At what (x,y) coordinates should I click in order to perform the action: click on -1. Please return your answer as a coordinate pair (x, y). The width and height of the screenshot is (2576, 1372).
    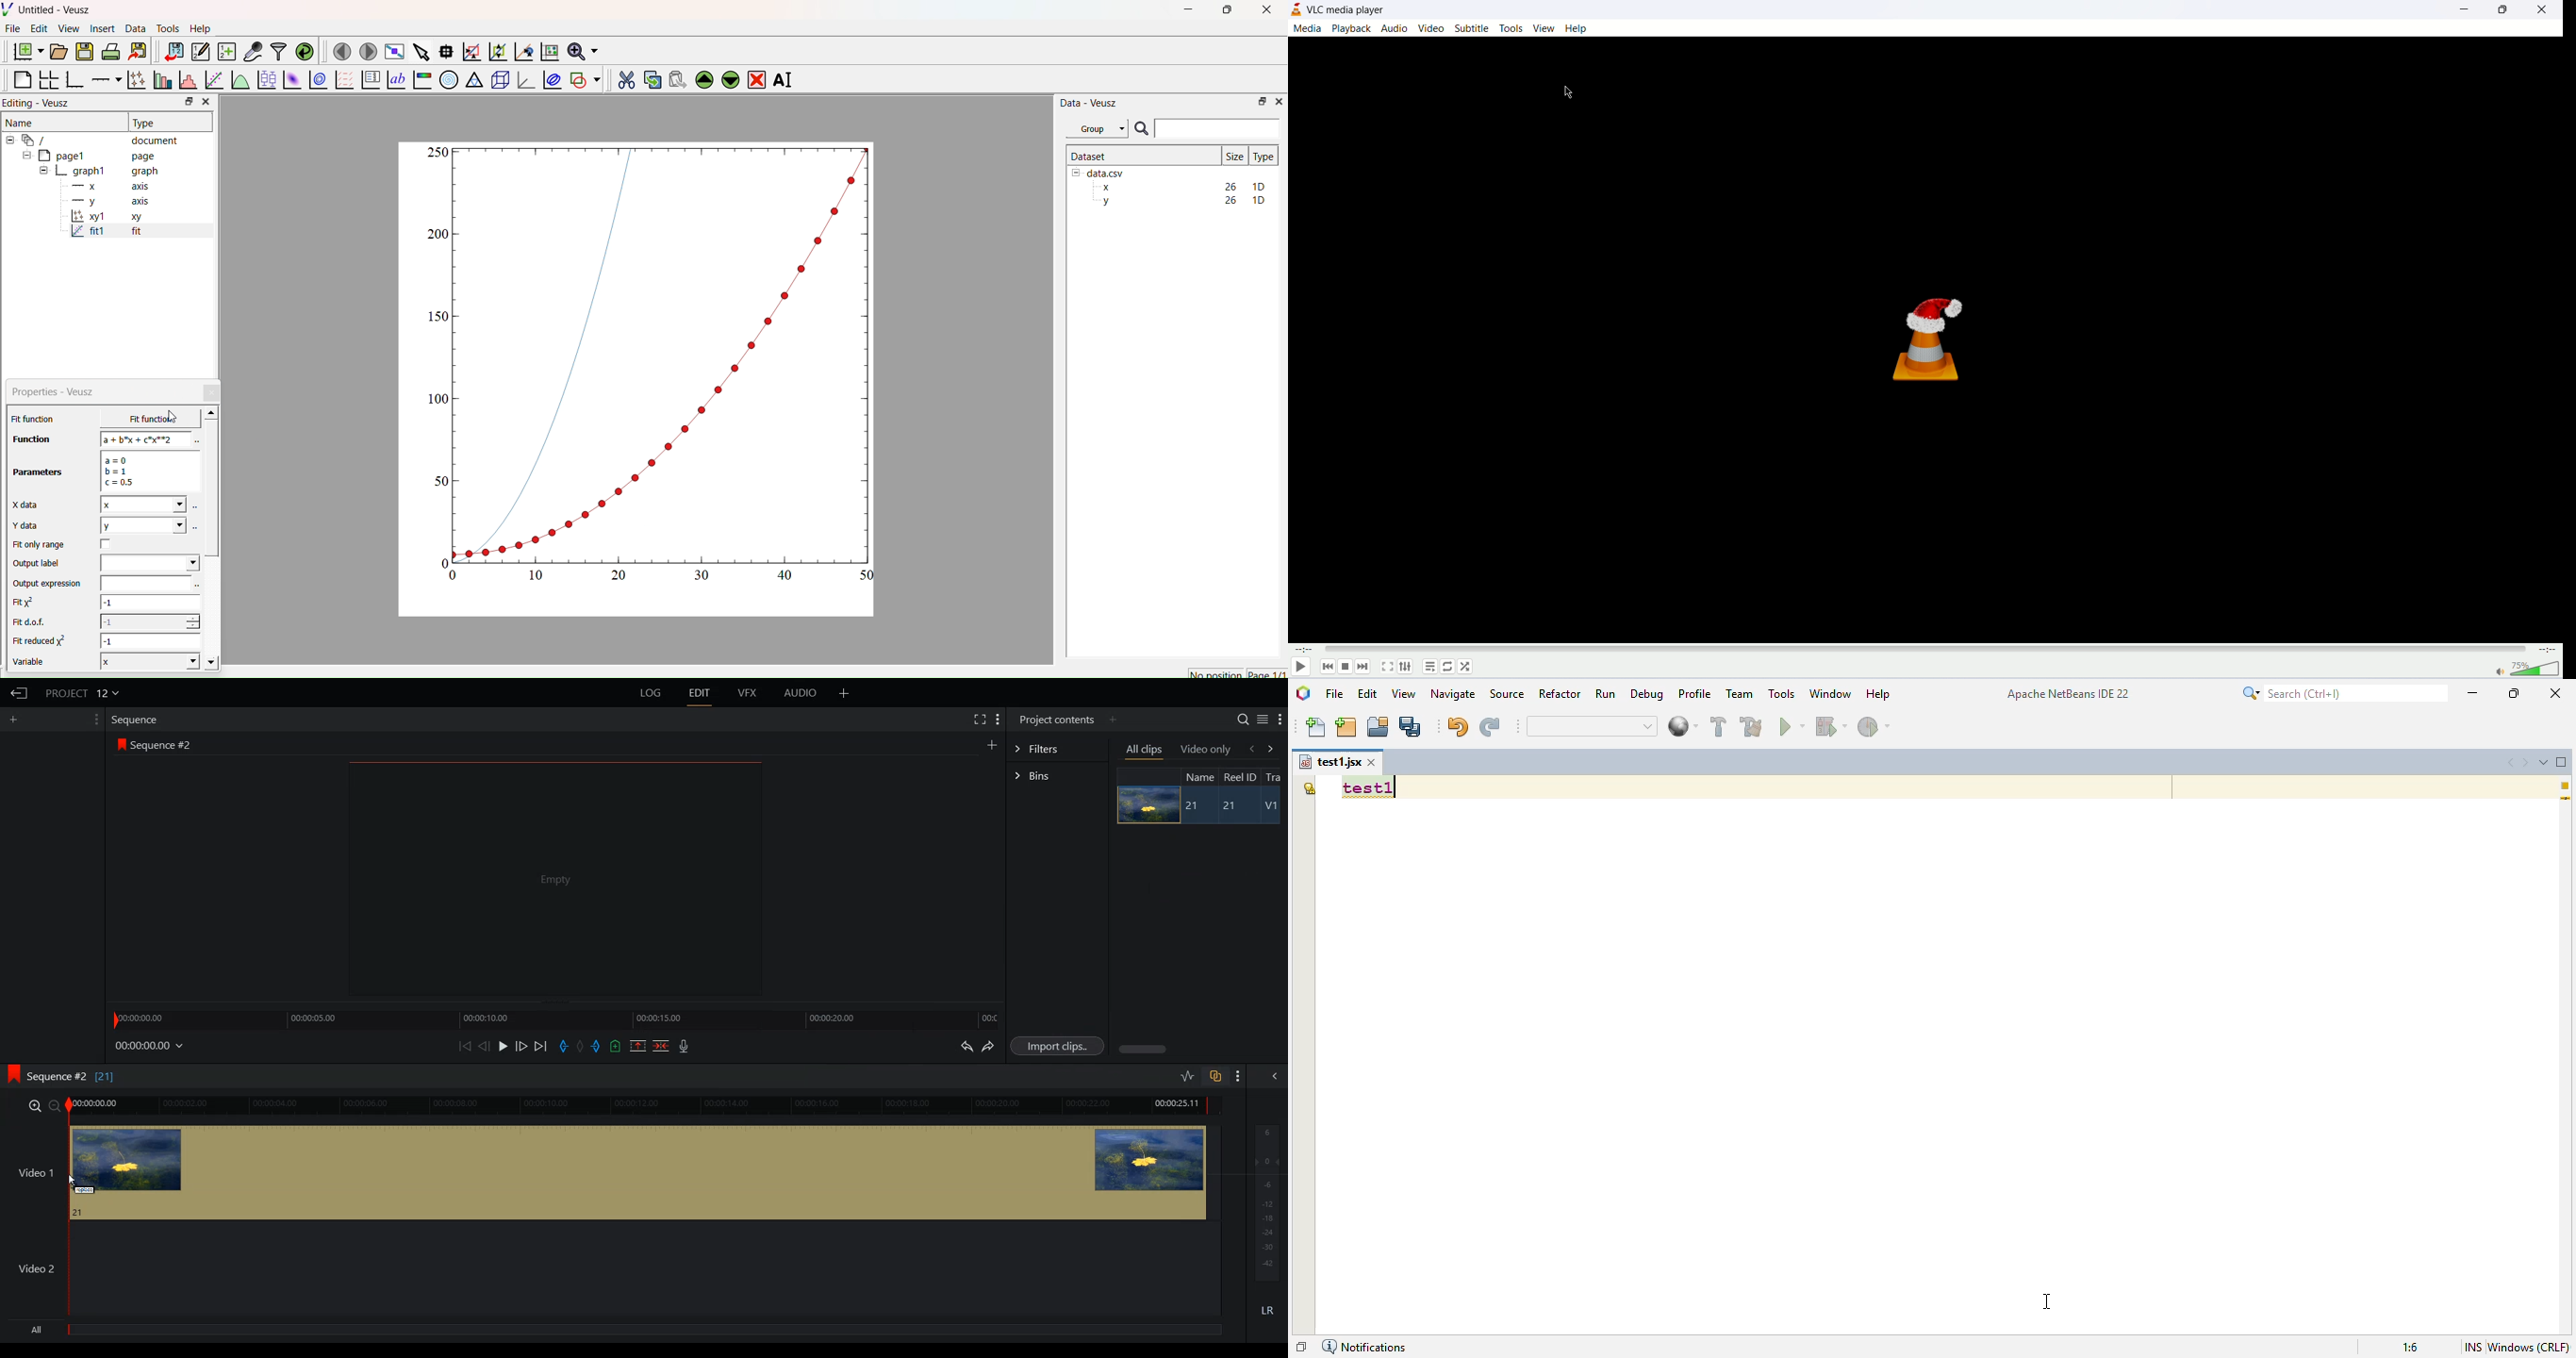
    Looking at the image, I should click on (150, 622).